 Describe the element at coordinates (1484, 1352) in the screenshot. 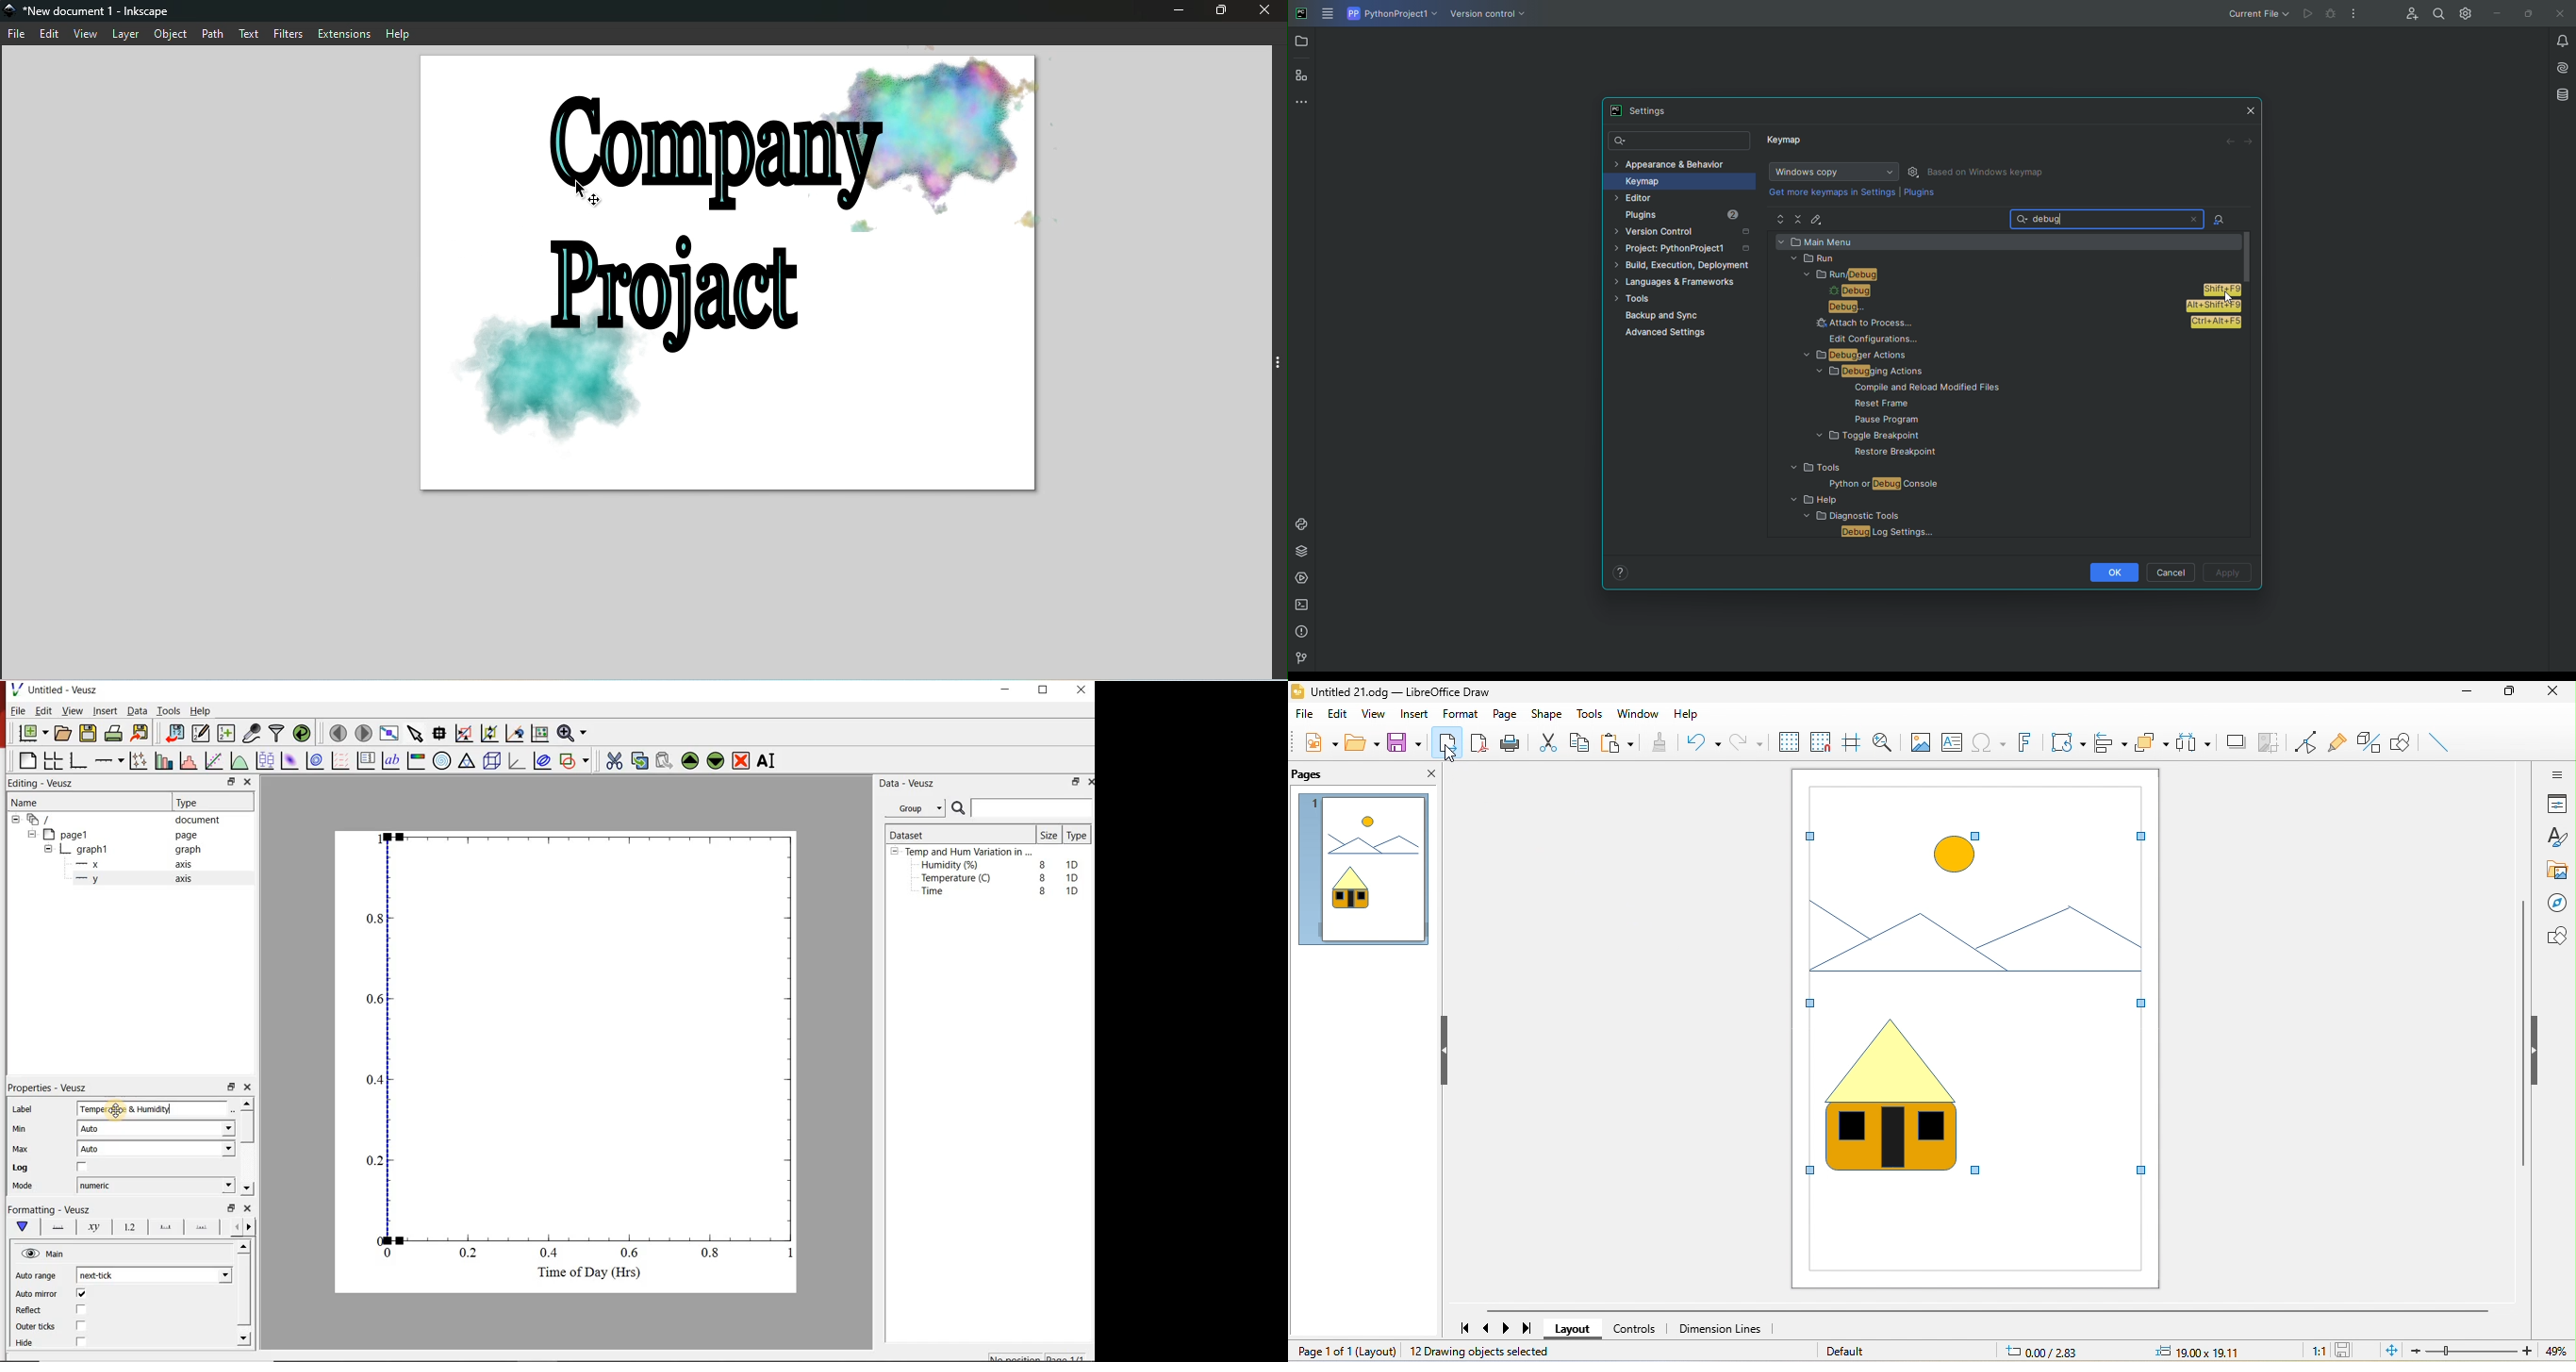

I see `12 drawing objects selected` at that location.